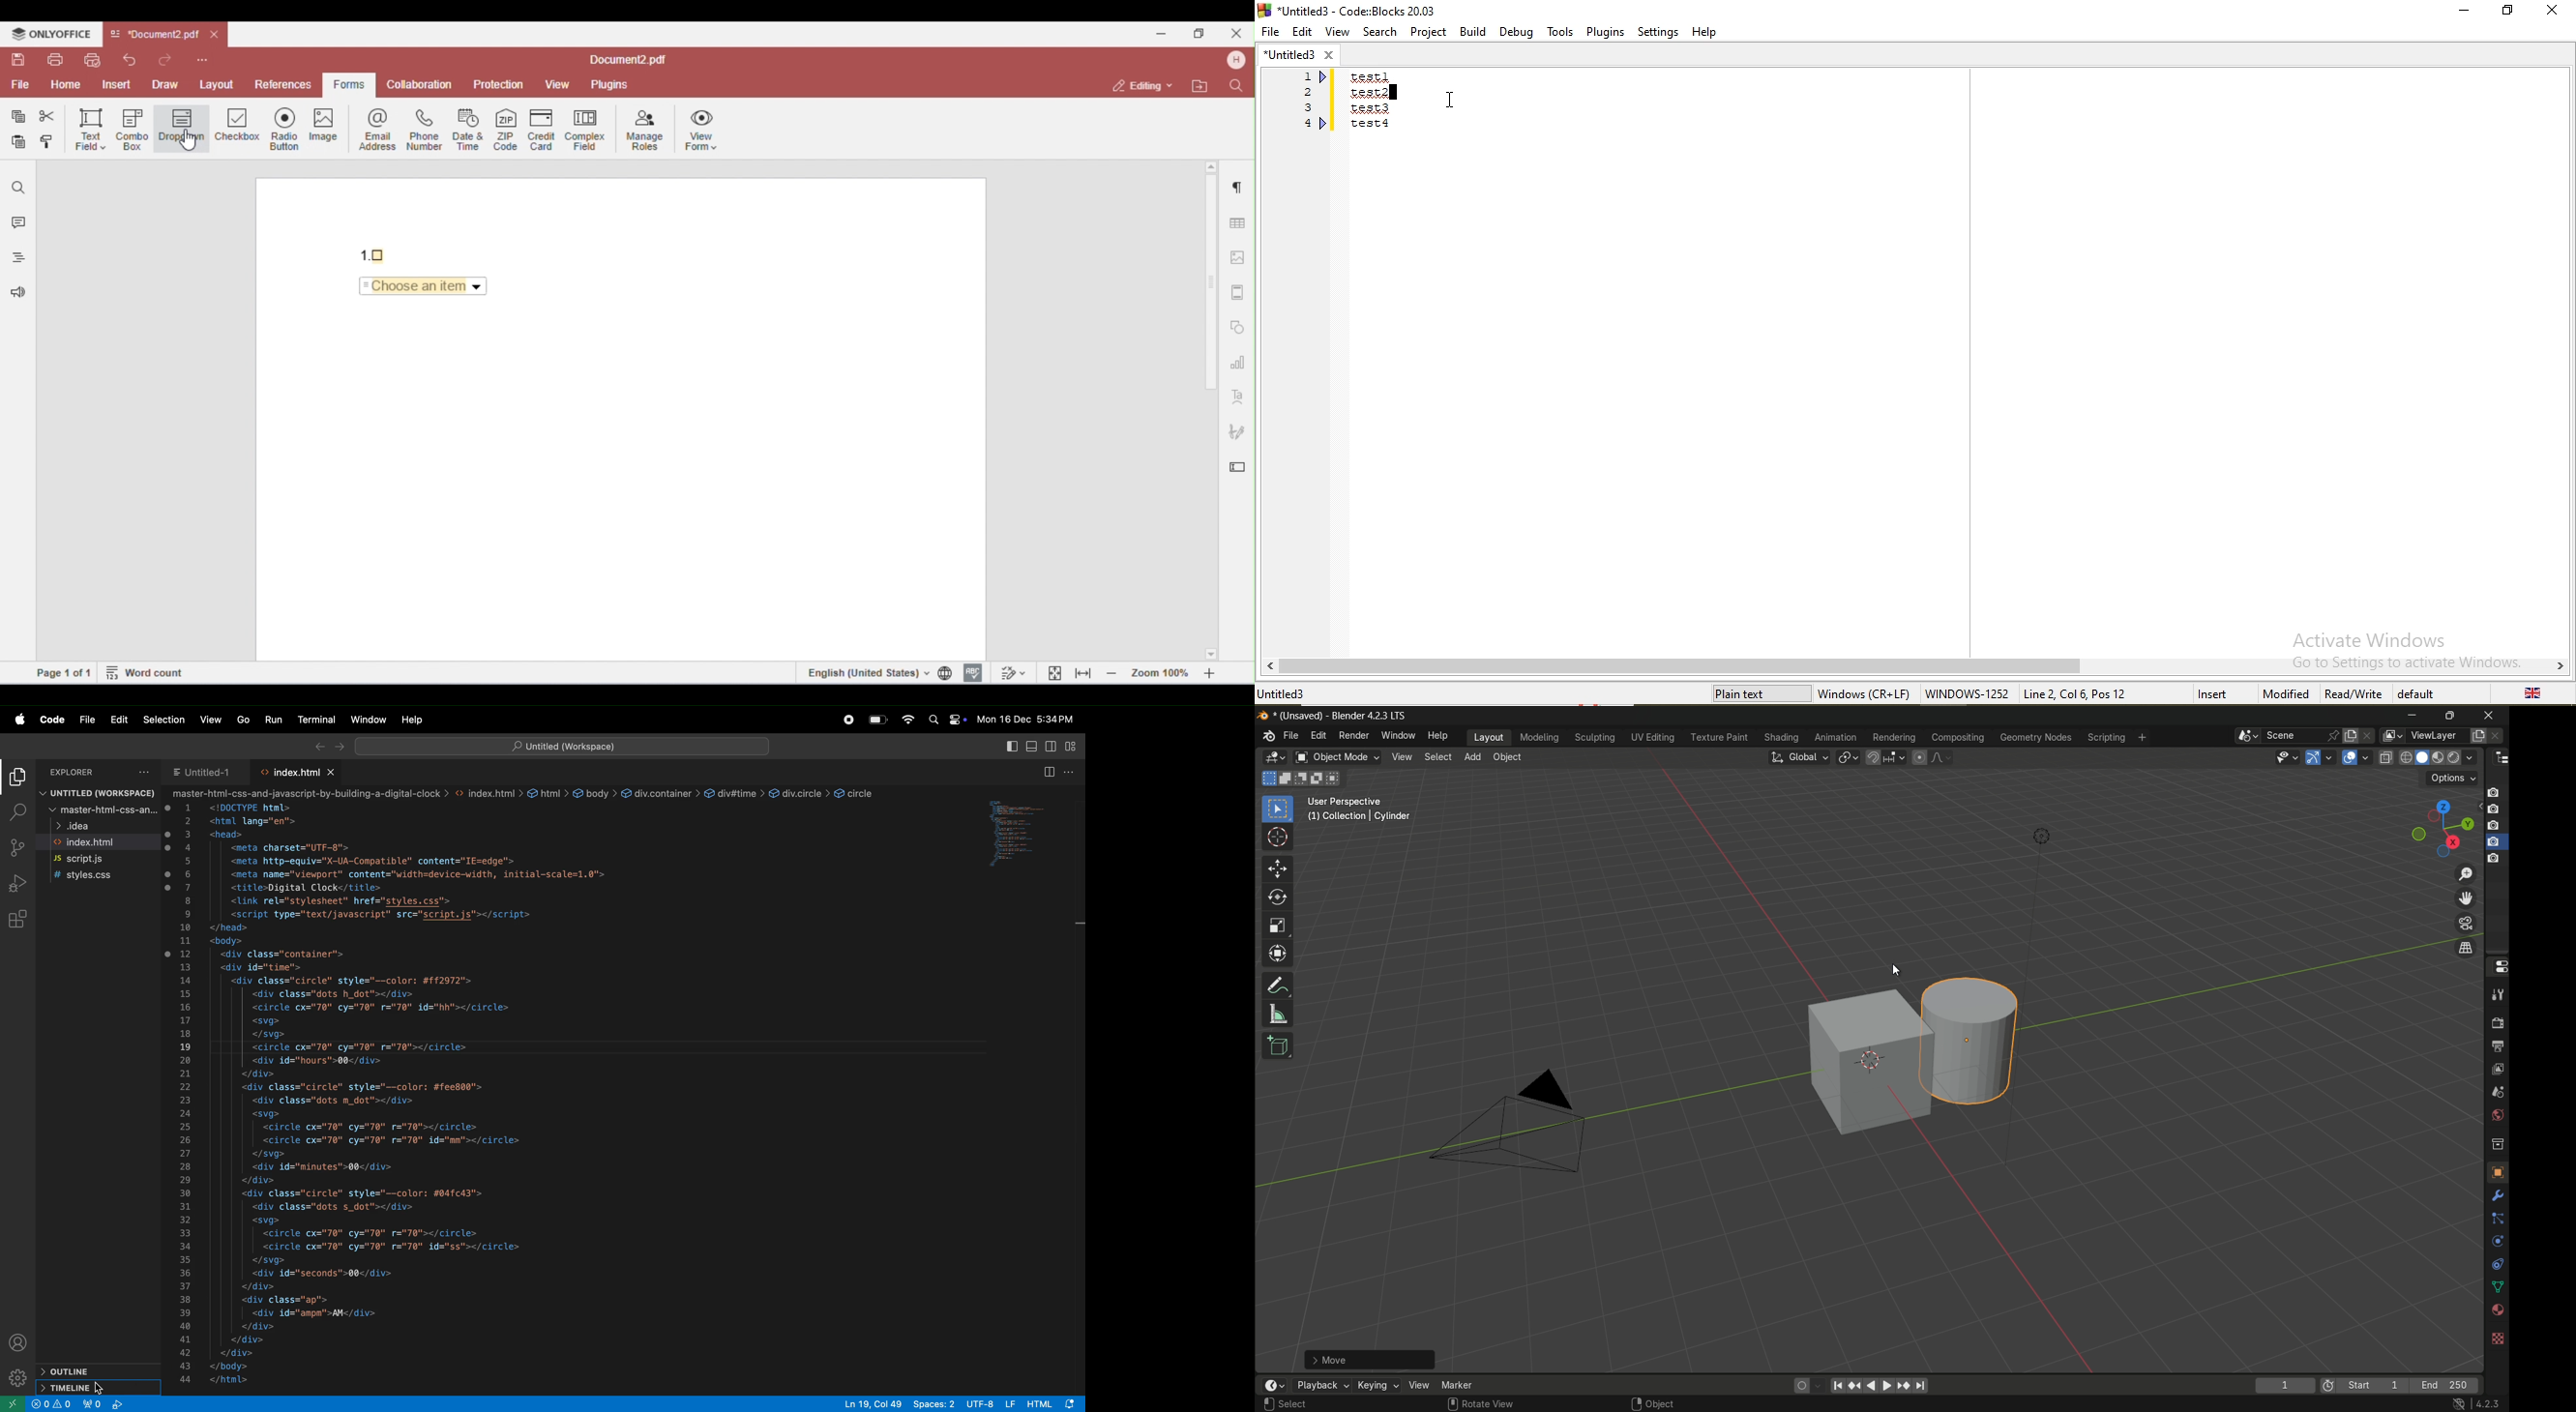 This screenshot has width=2576, height=1428. Describe the element at coordinates (1458, 1385) in the screenshot. I see `marker` at that location.